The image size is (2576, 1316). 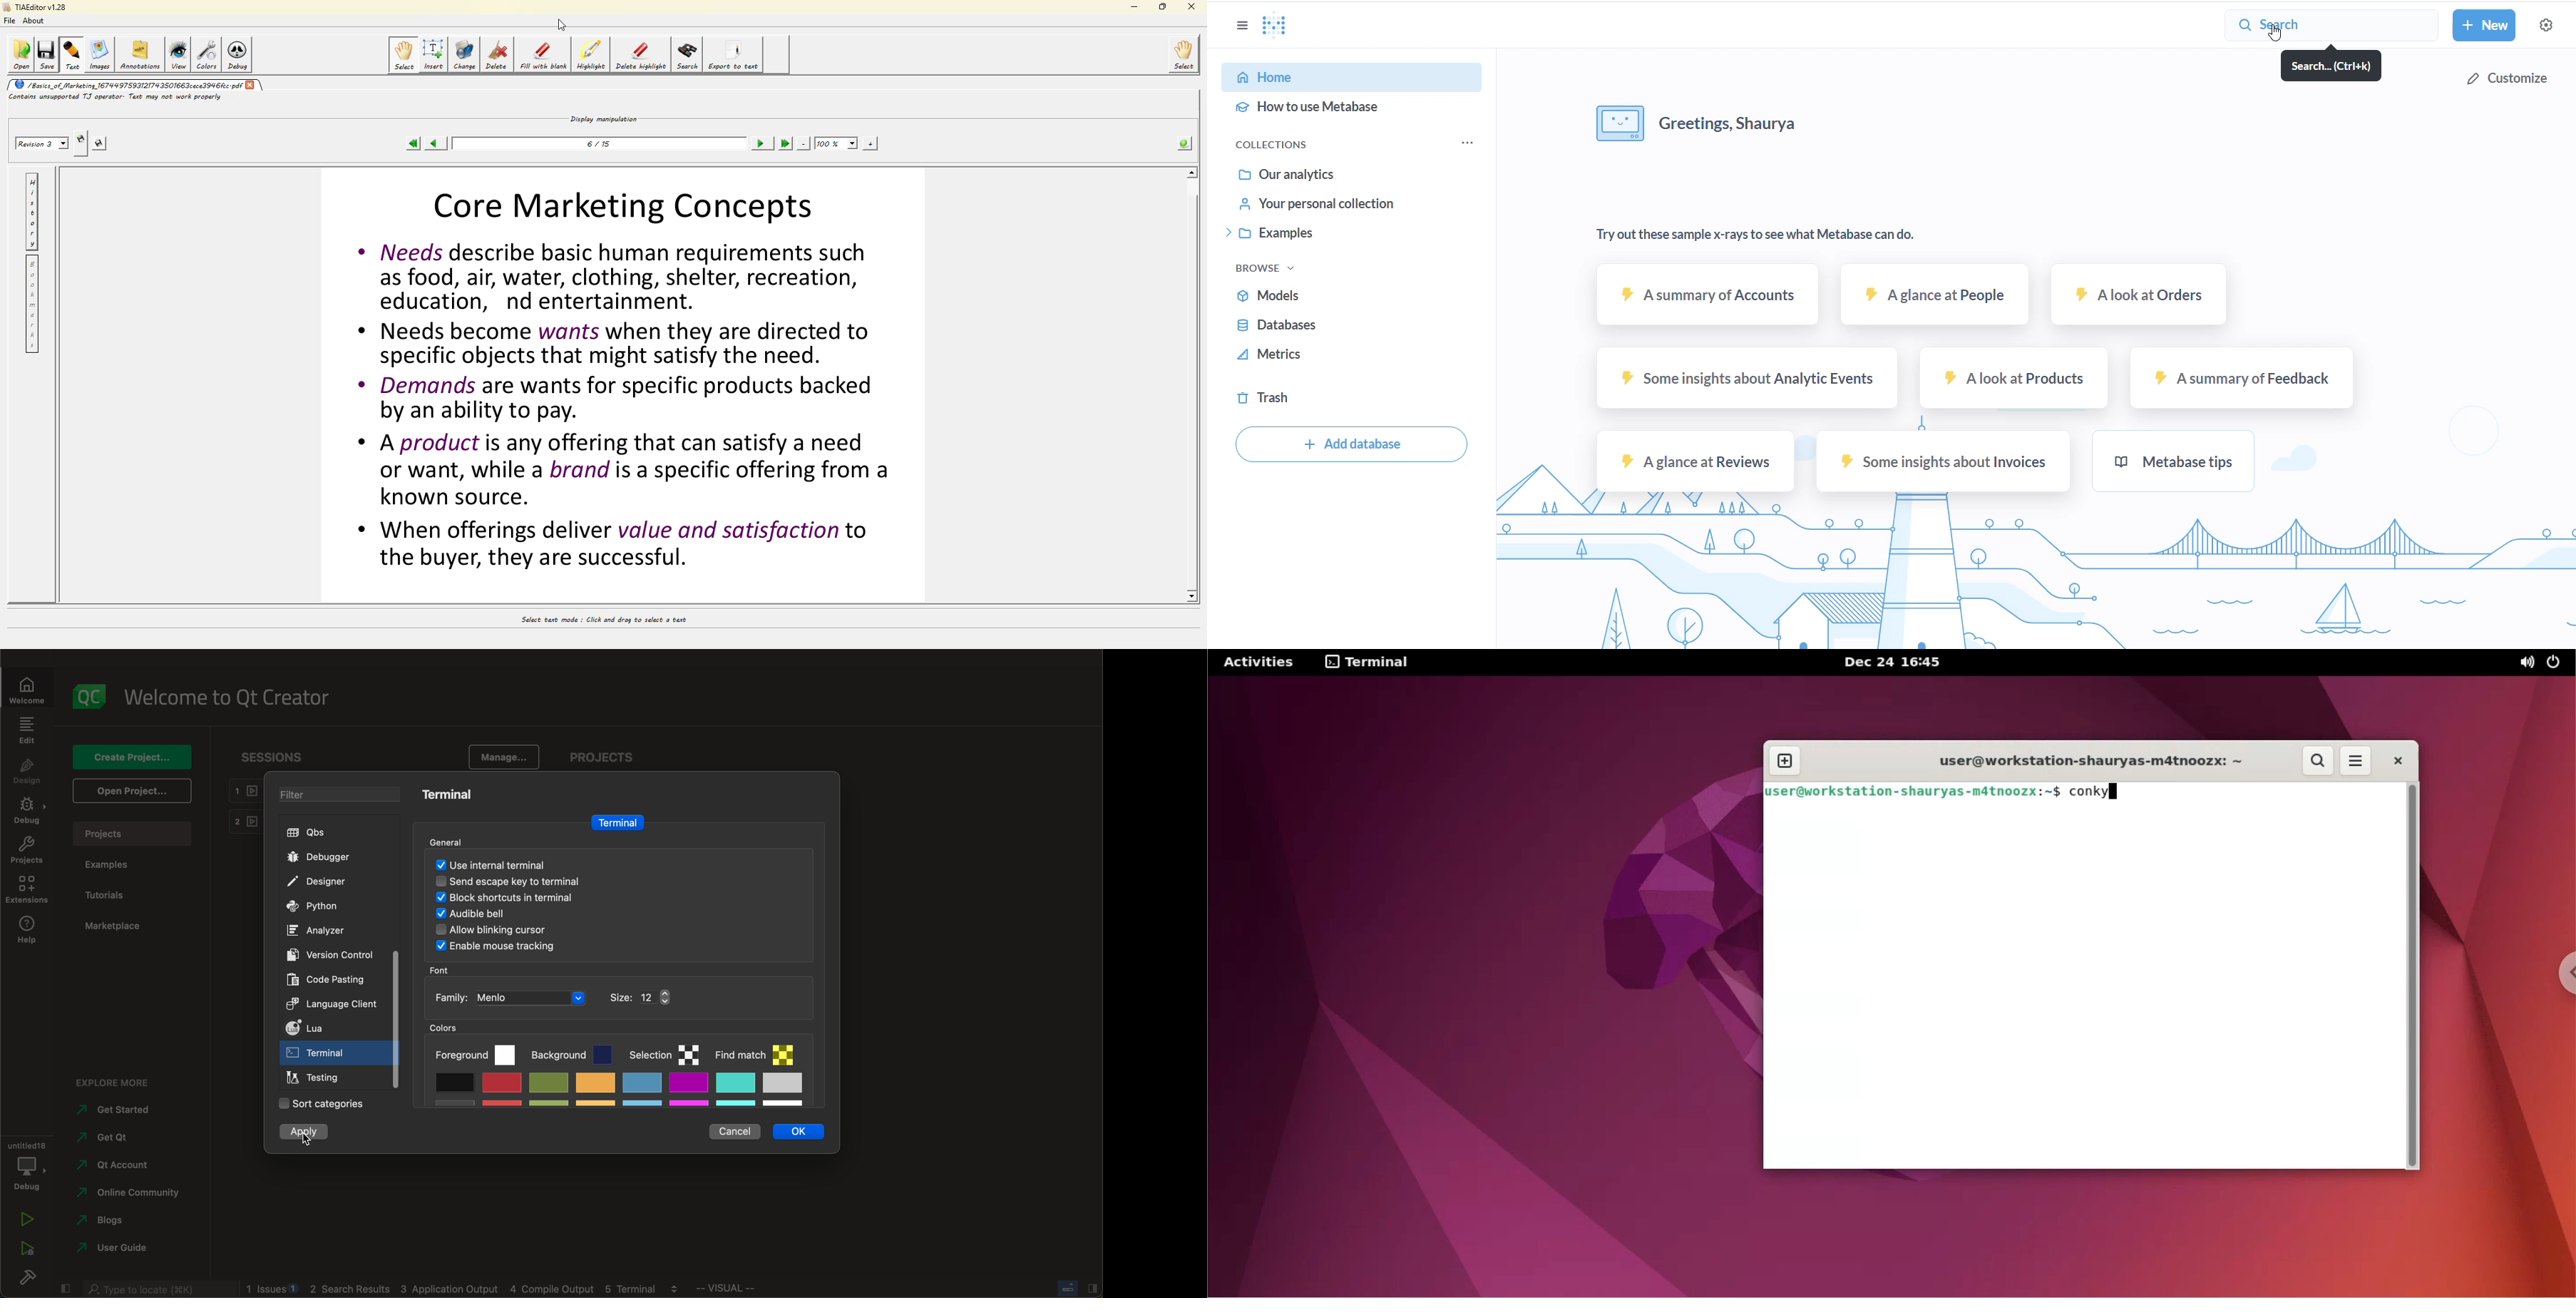 I want to click on models, so click(x=1323, y=296).